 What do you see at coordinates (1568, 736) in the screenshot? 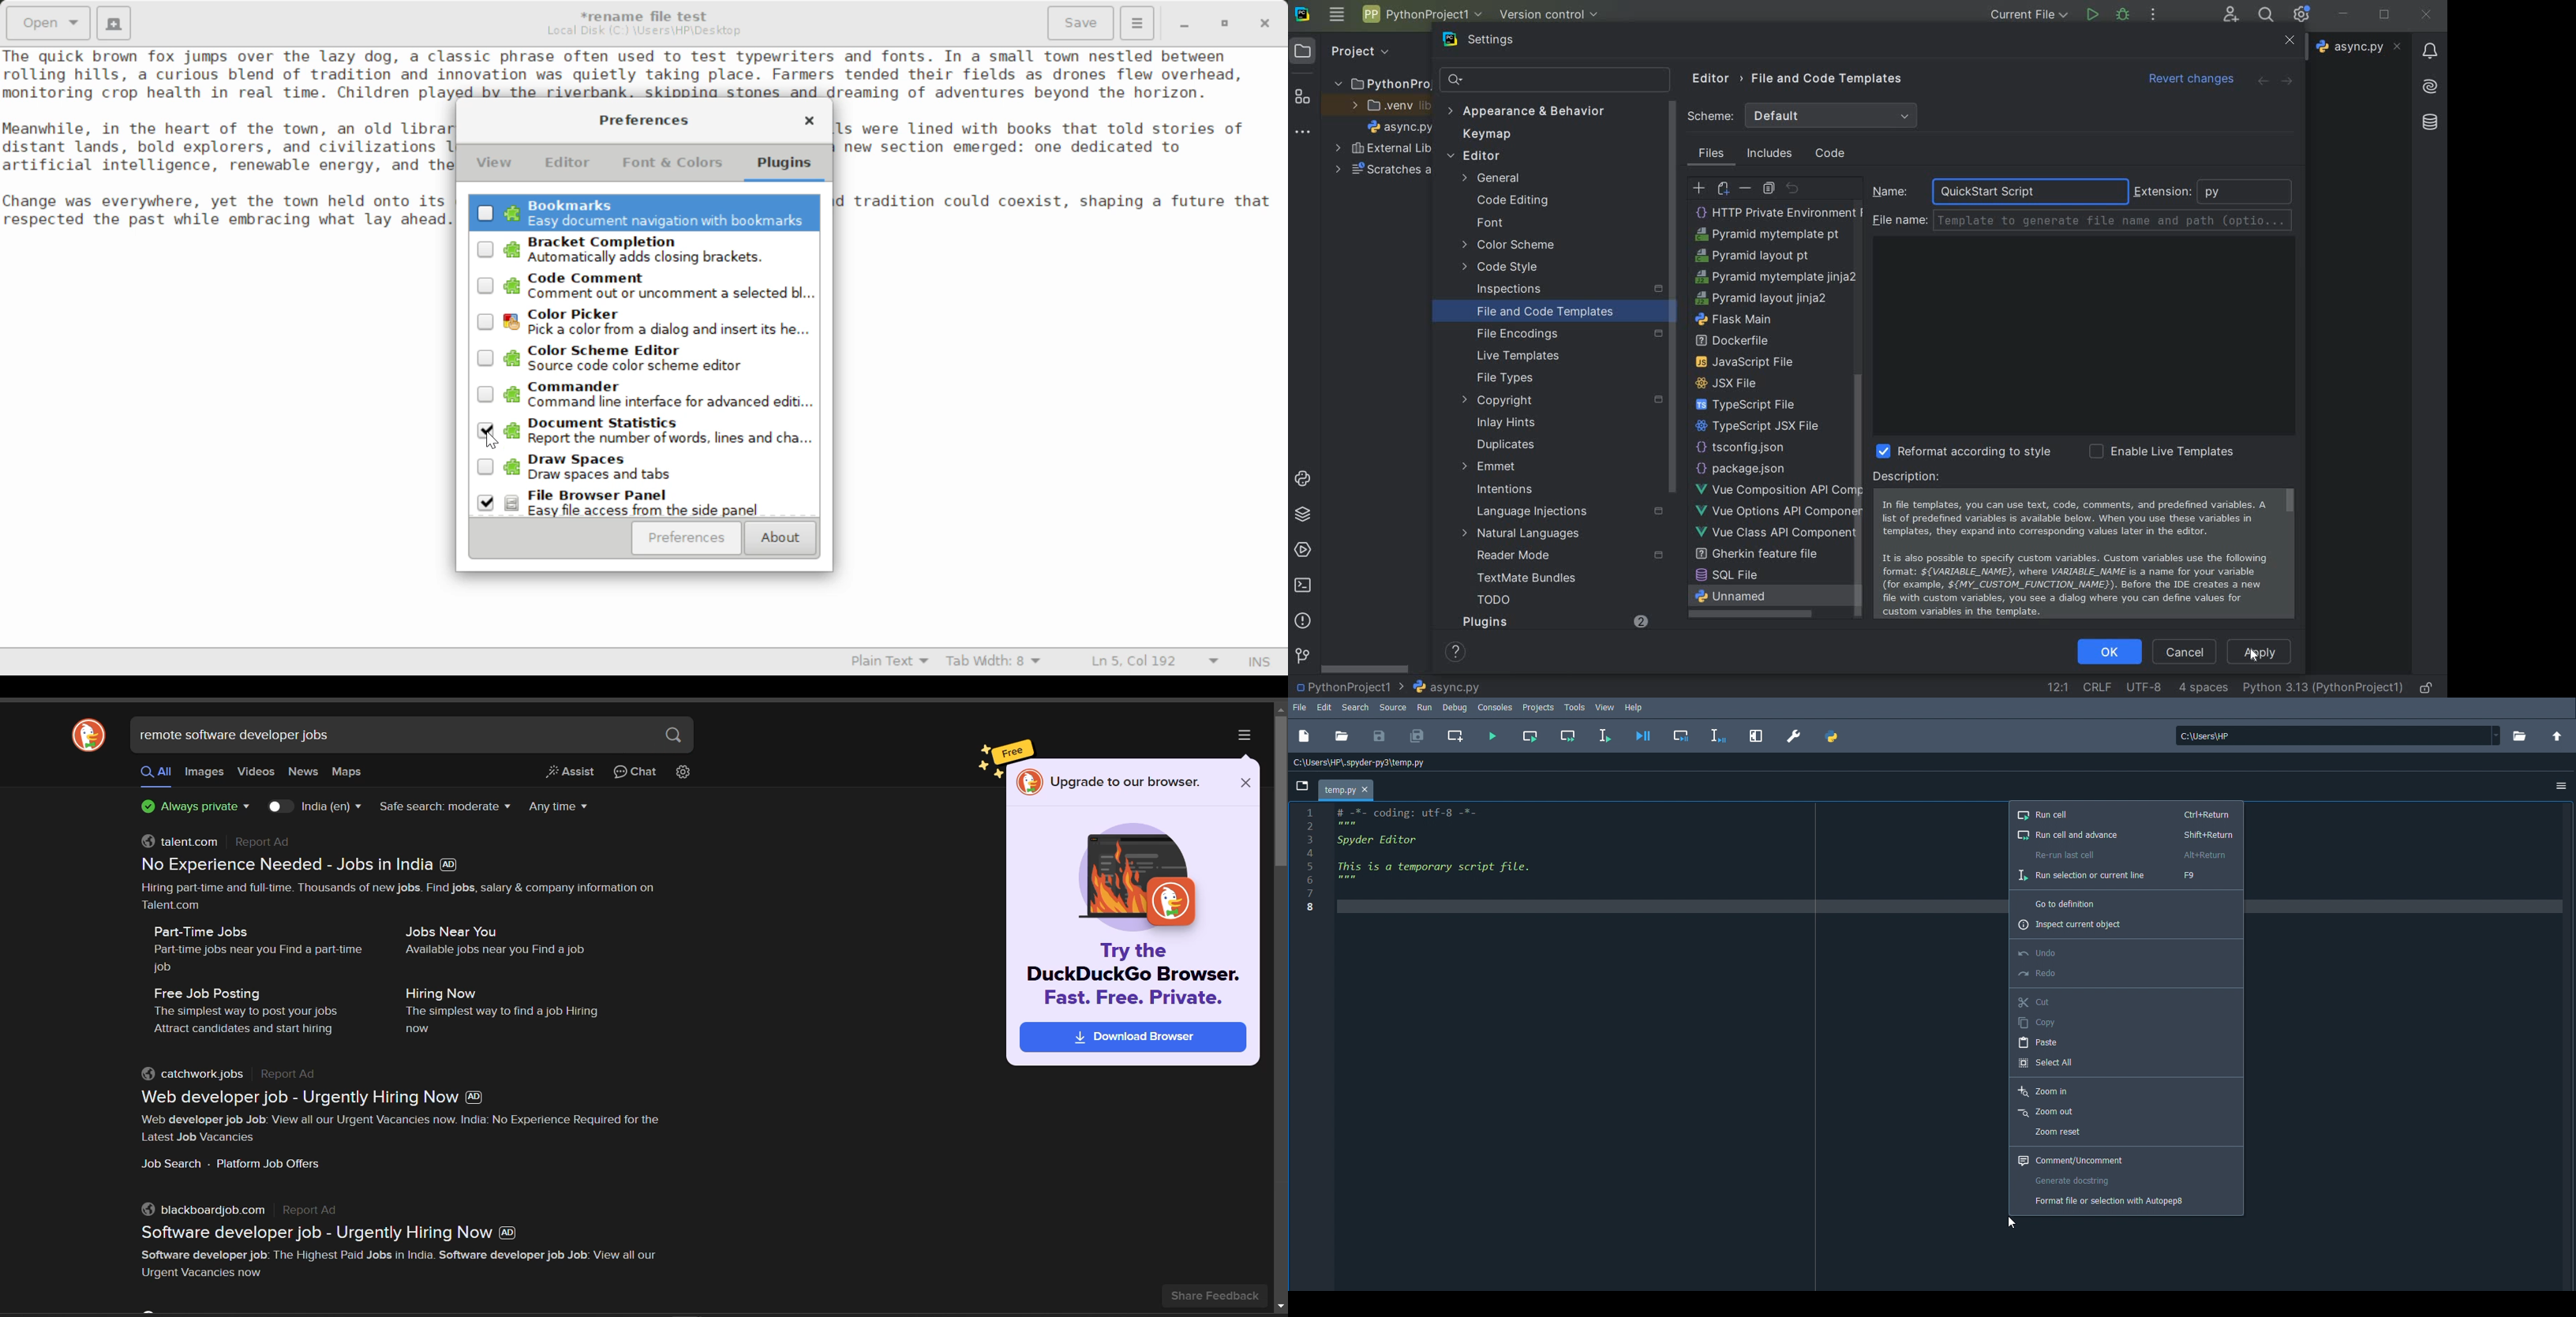
I see `Run current cell and go to the next one` at bounding box center [1568, 736].